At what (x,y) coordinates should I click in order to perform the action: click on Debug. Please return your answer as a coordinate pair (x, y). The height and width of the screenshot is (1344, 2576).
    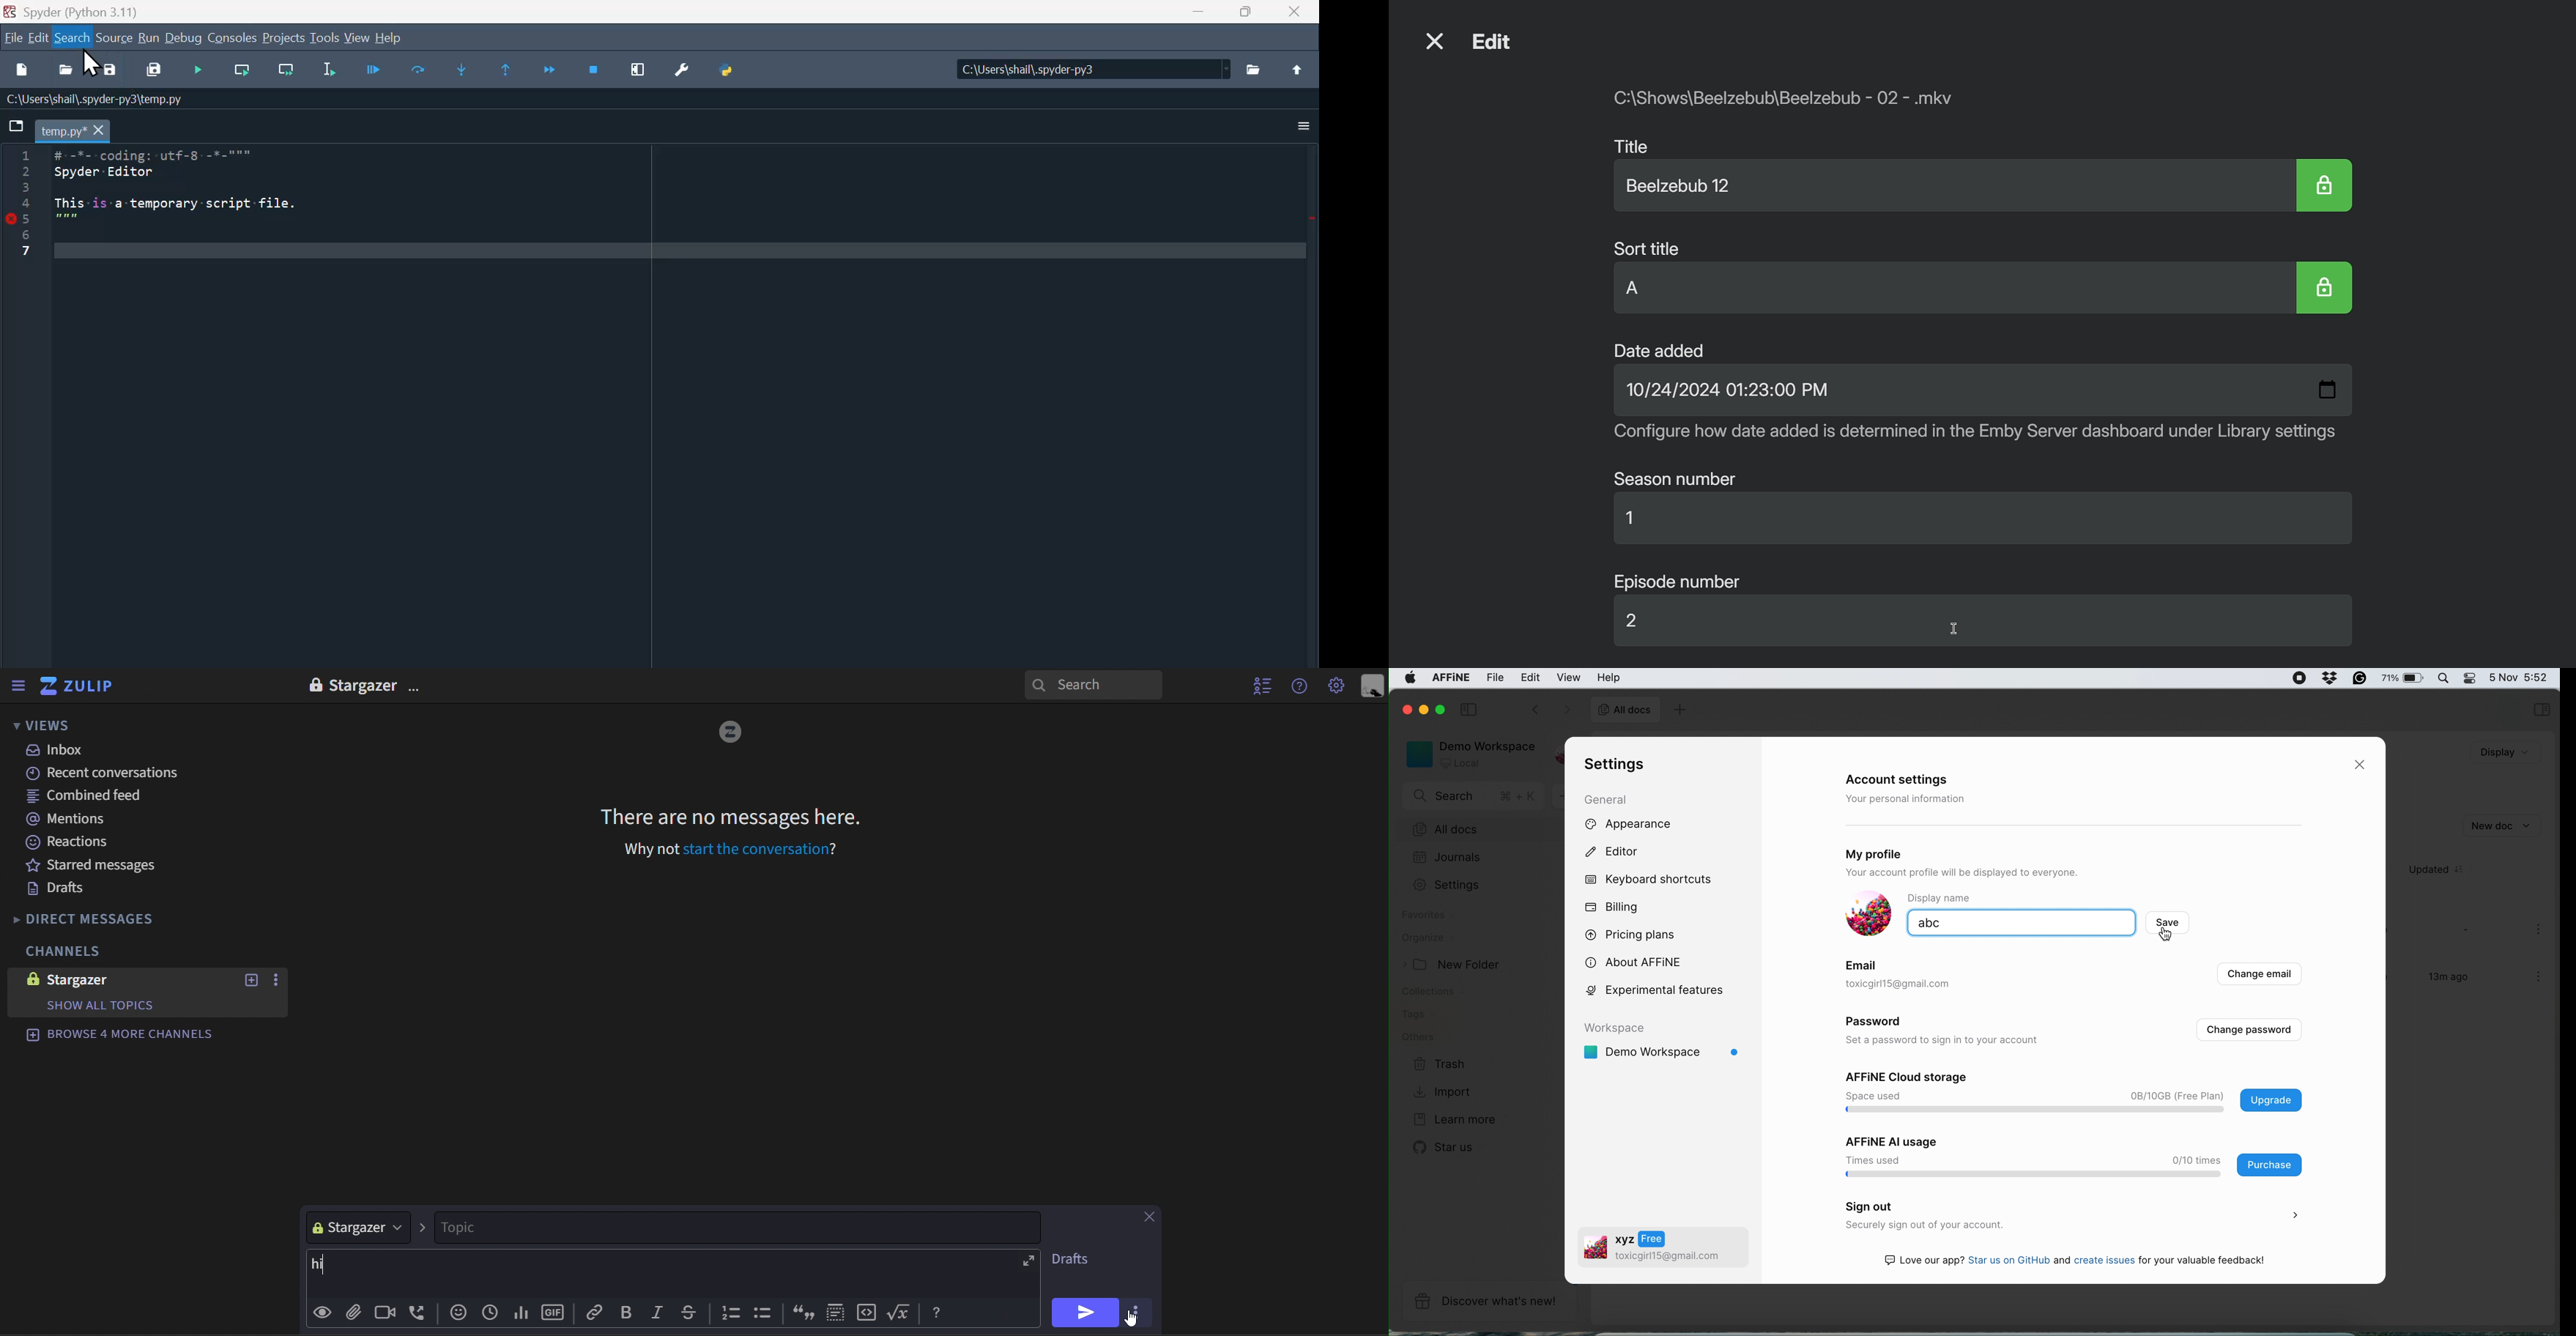
    Looking at the image, I should click on (205, 71).